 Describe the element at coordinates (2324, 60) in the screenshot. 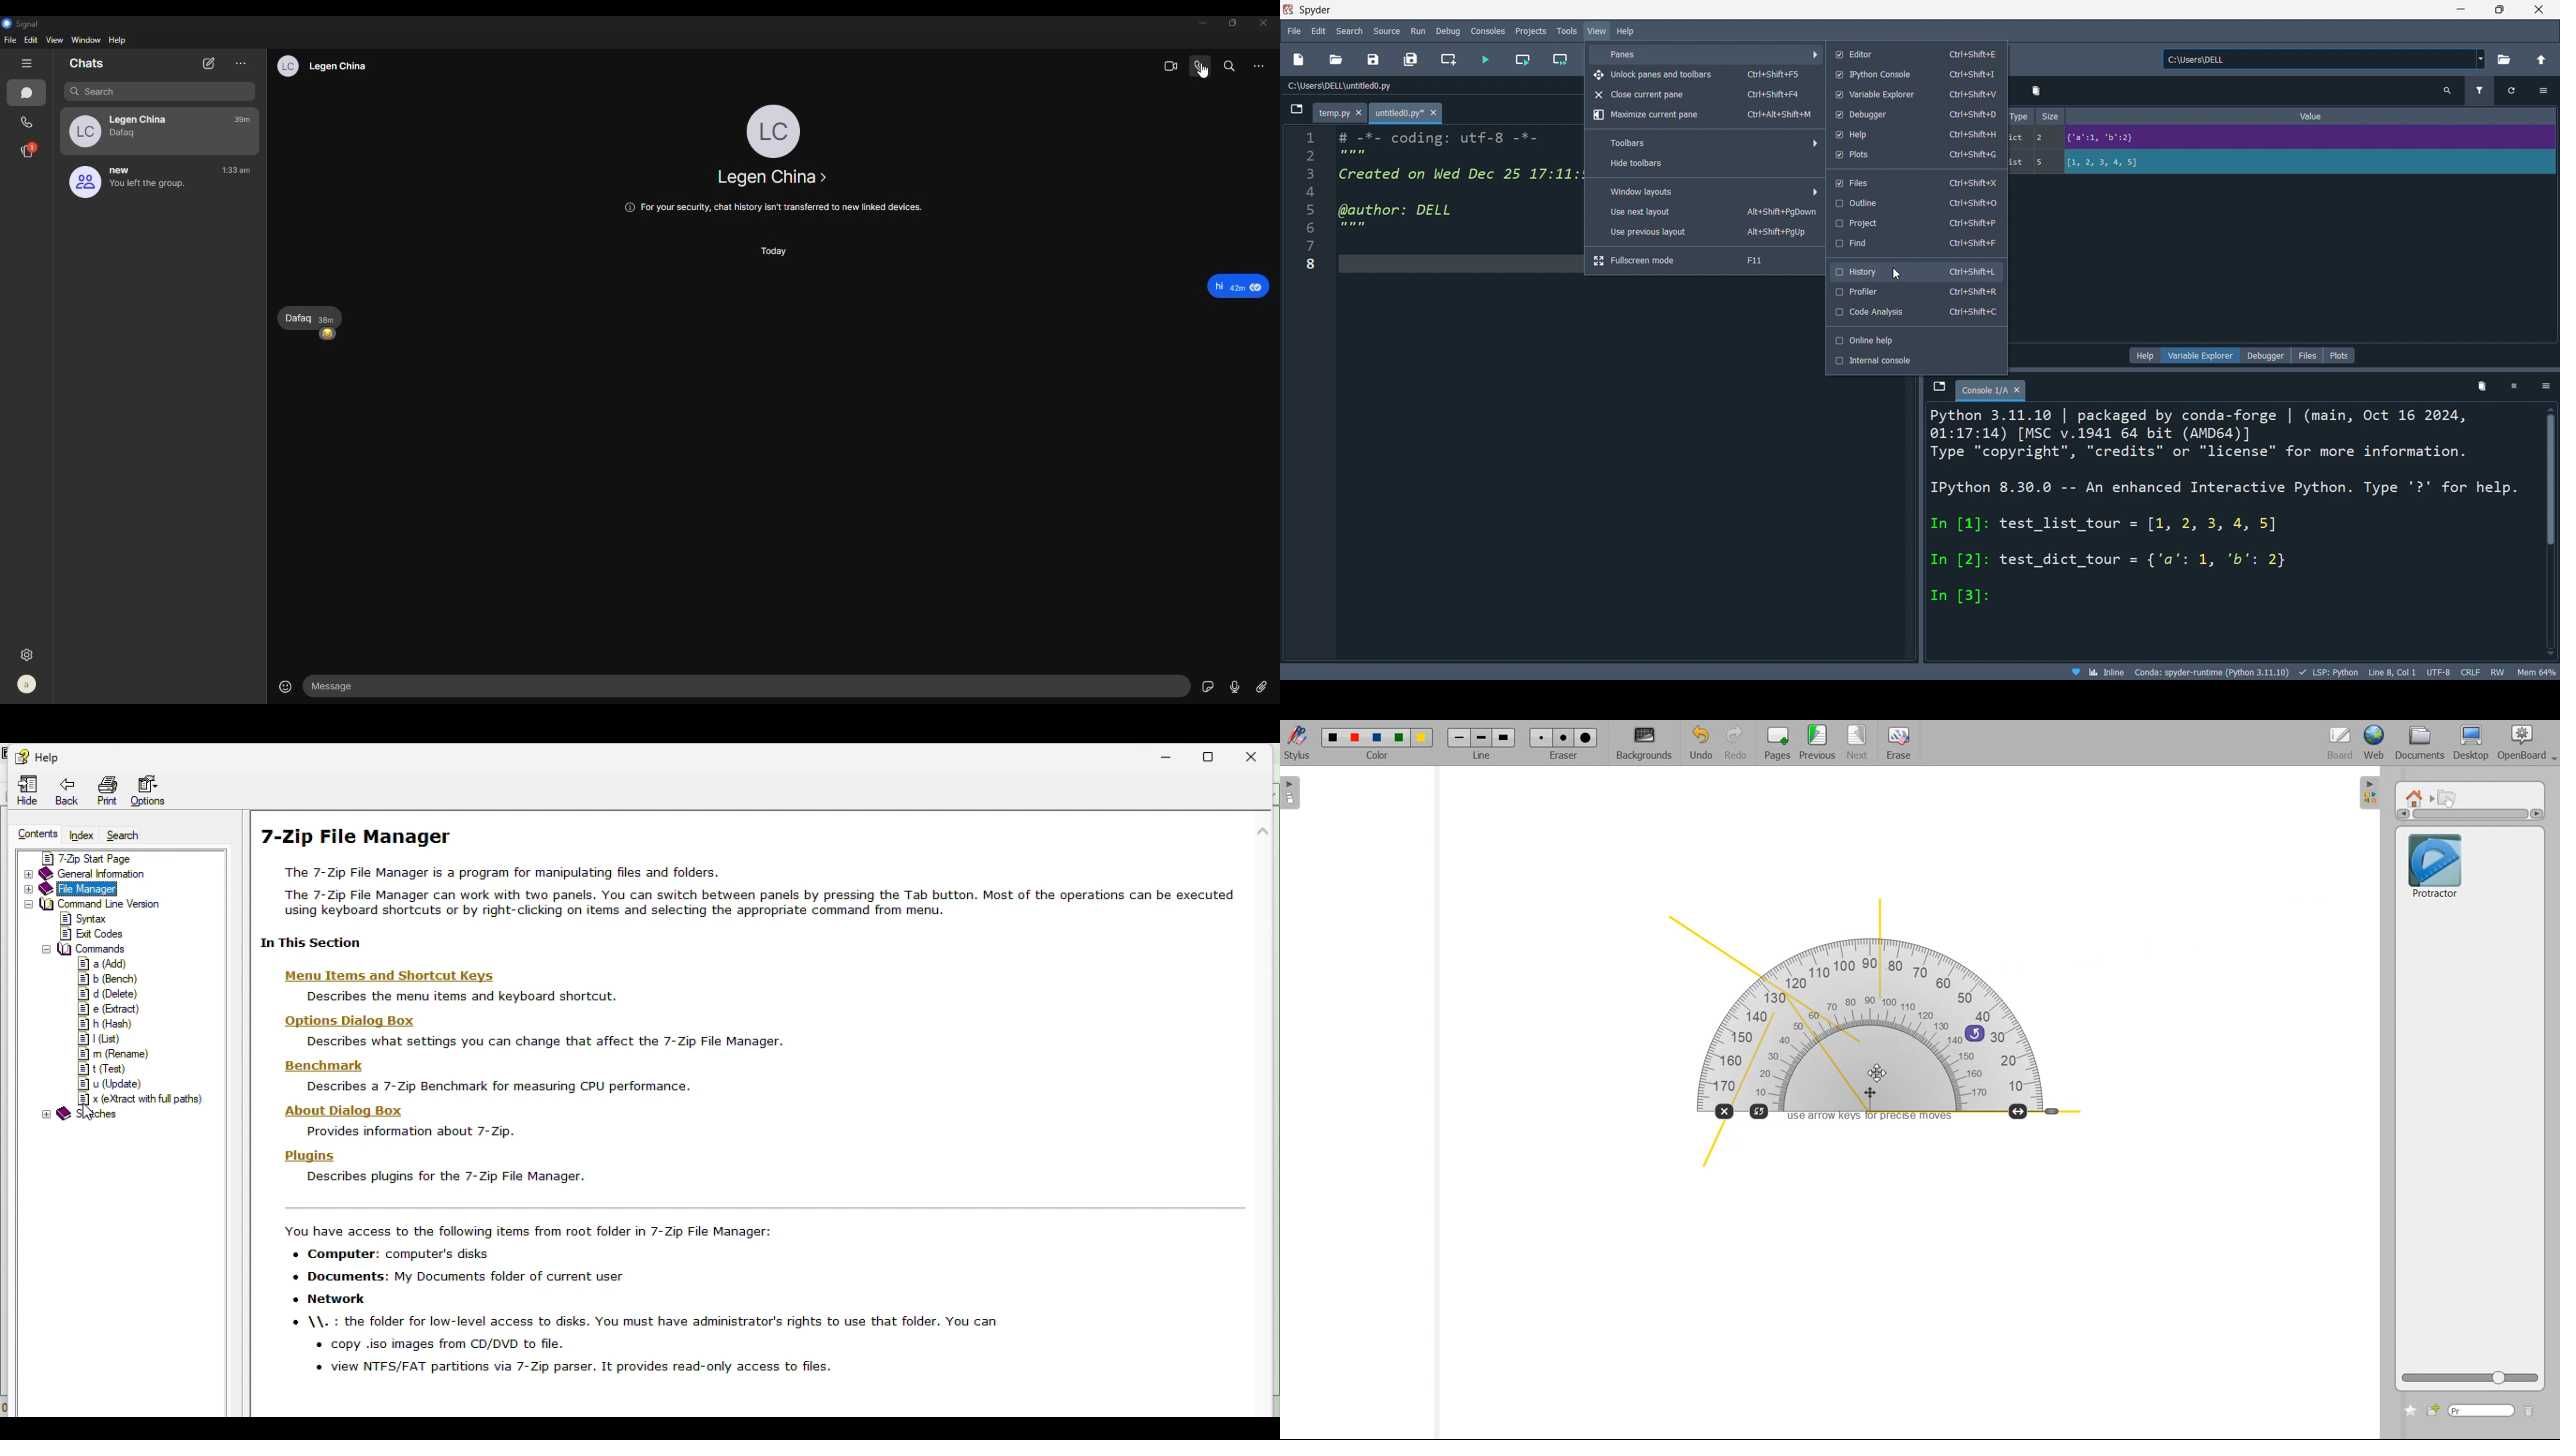

I see `current directory` at that location.